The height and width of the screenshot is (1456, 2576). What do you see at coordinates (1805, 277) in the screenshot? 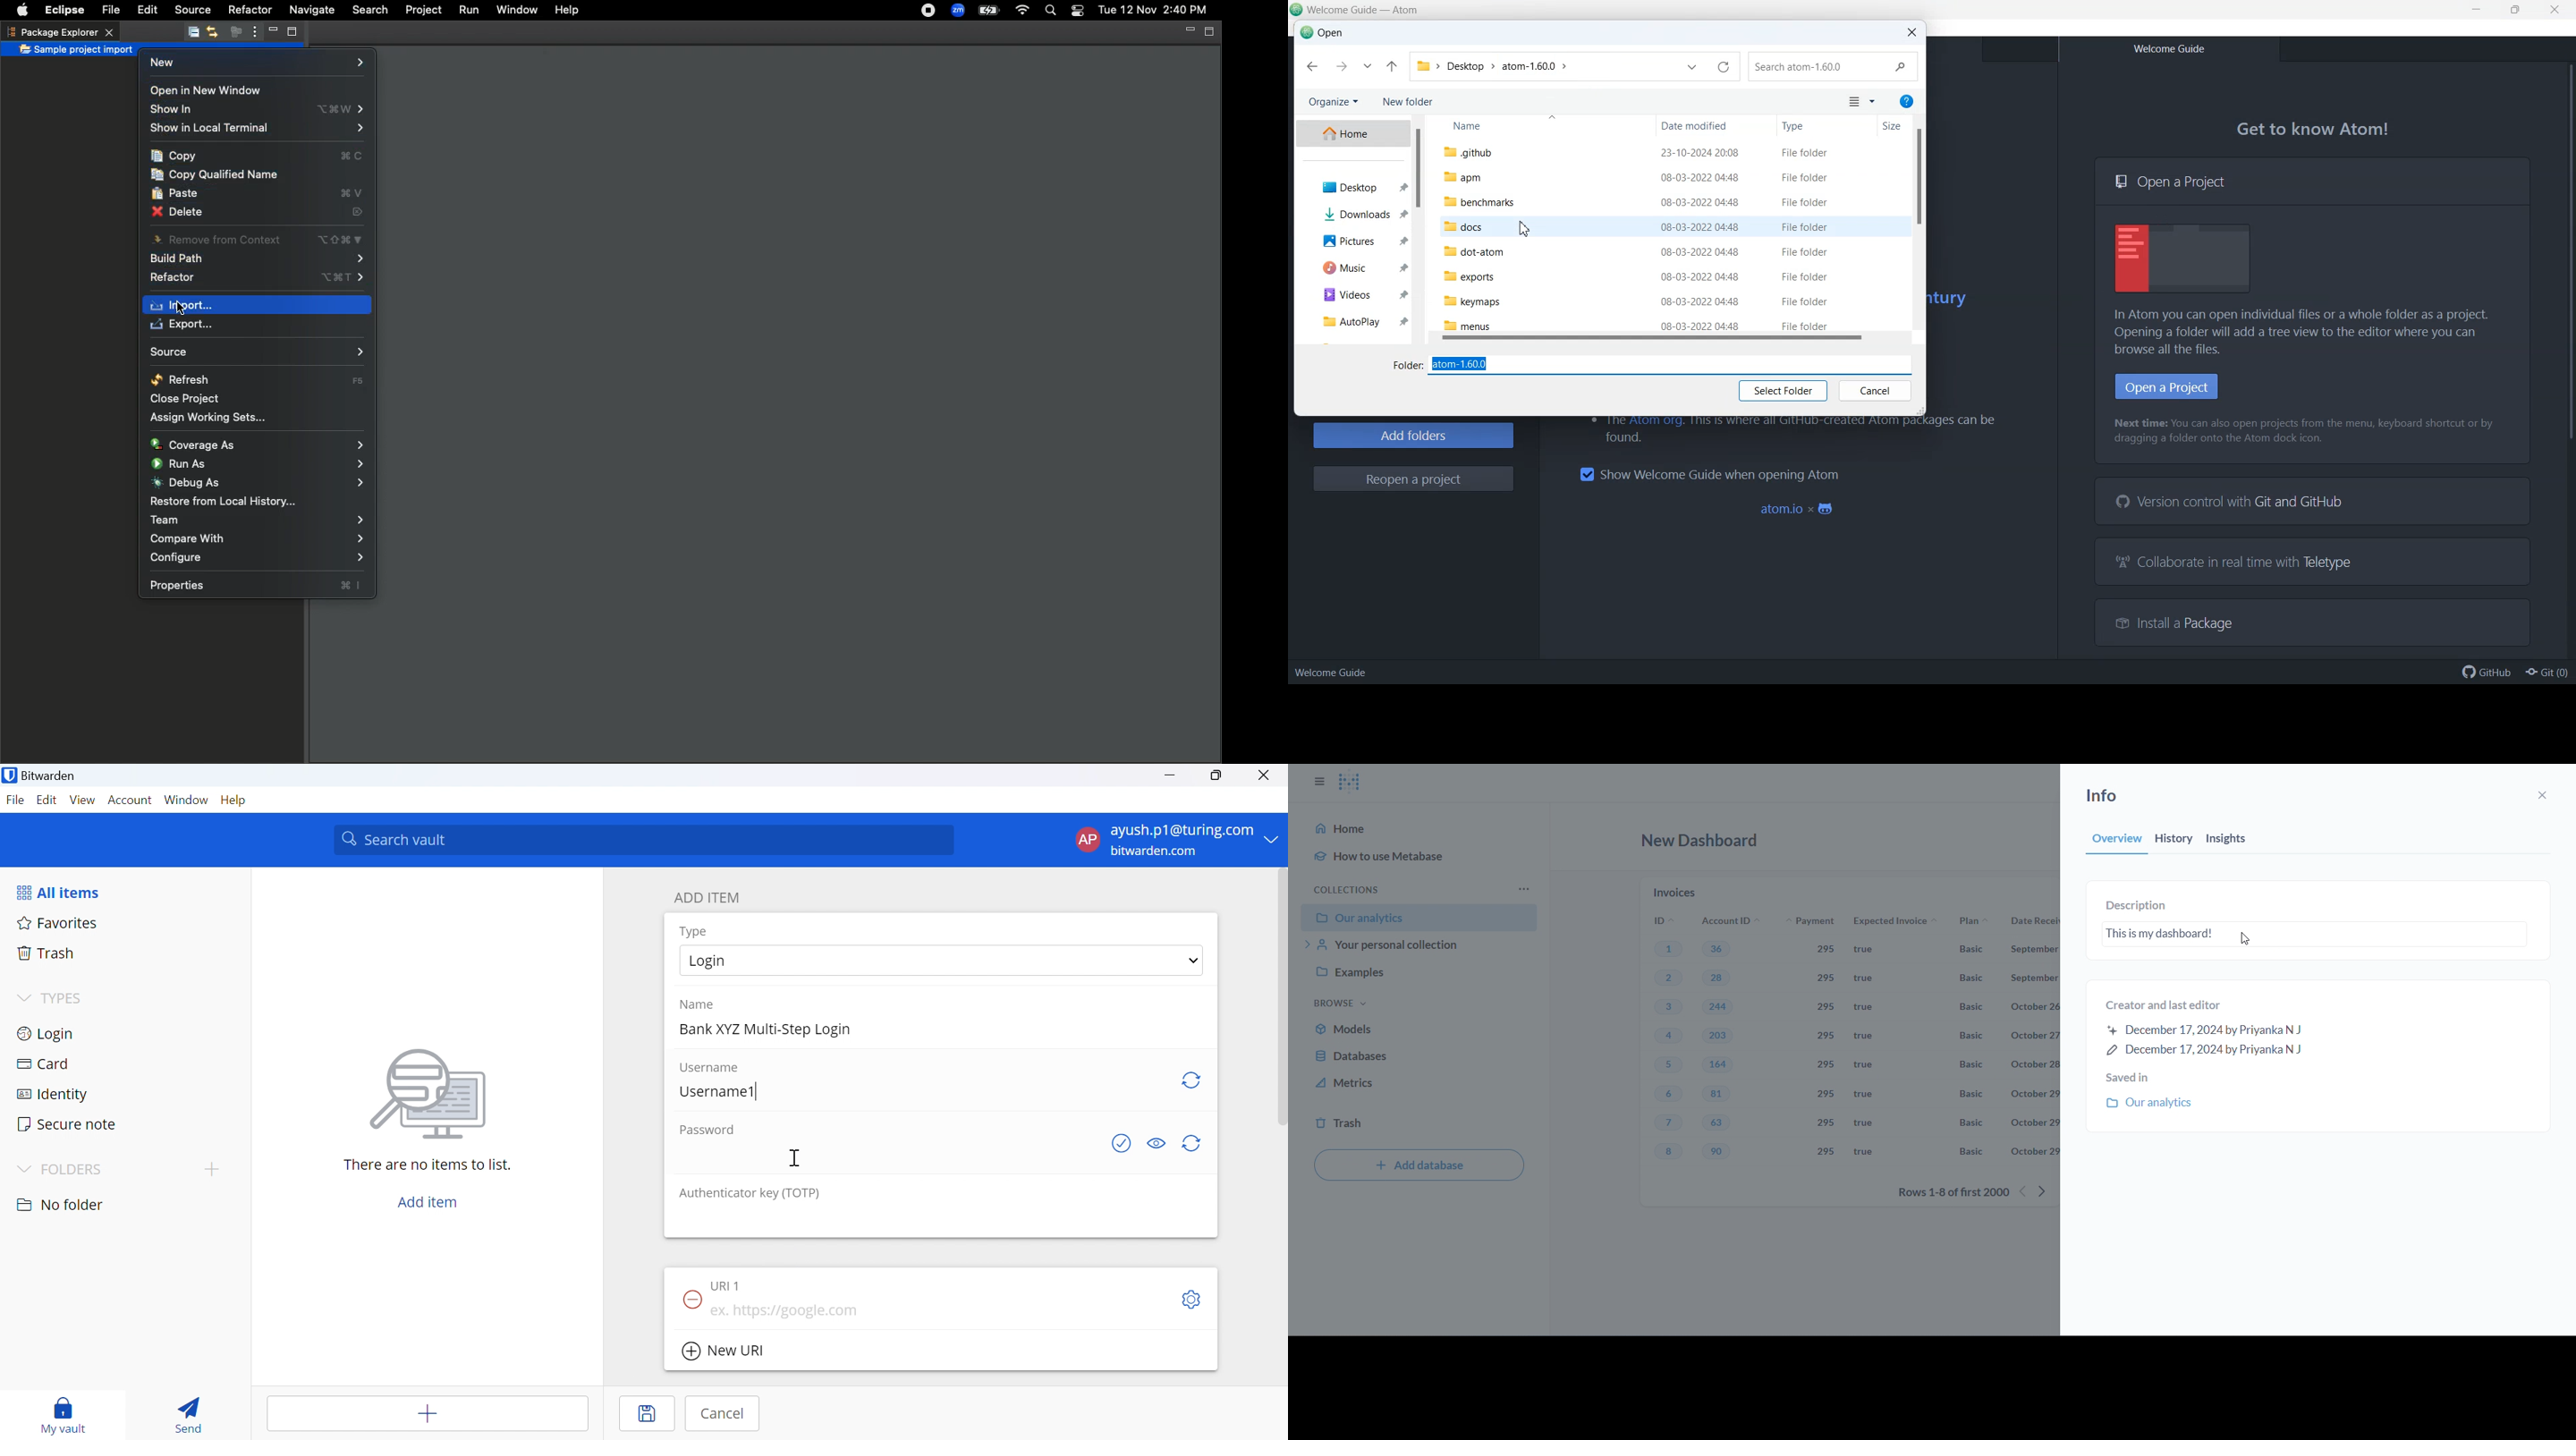
I see `File Folder` at bounding box center [1805, 277].